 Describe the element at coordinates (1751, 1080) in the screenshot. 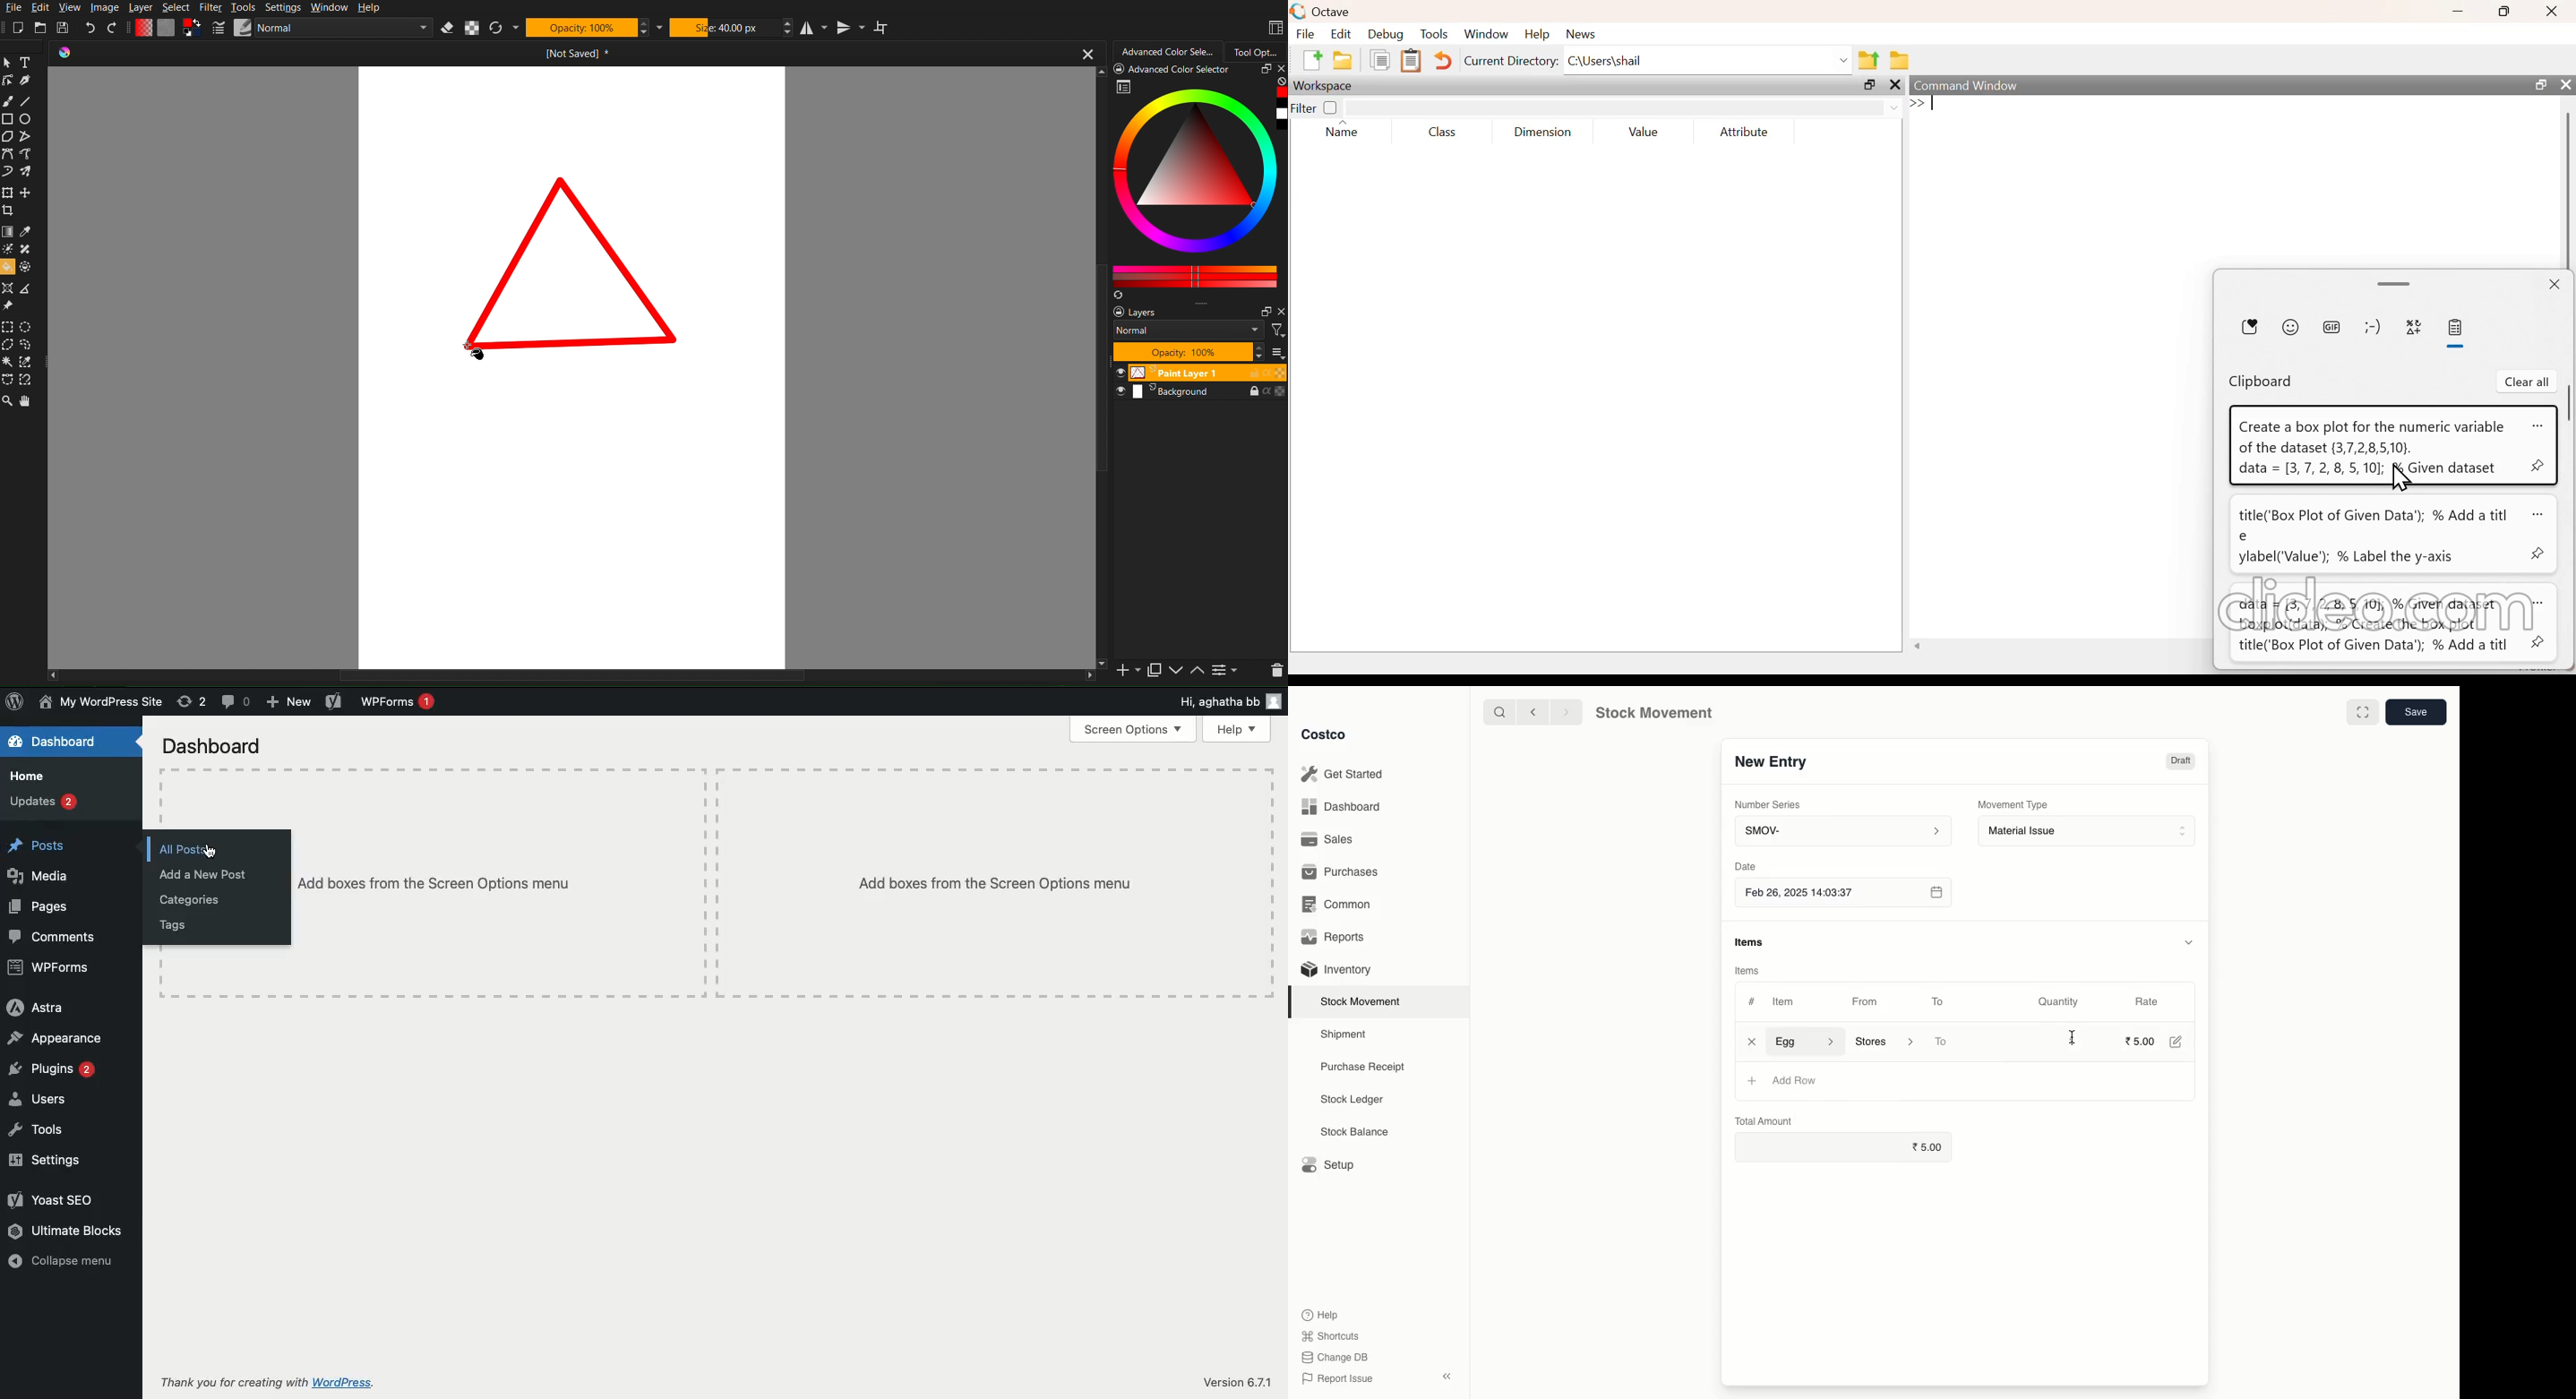

I see `+` at that location.